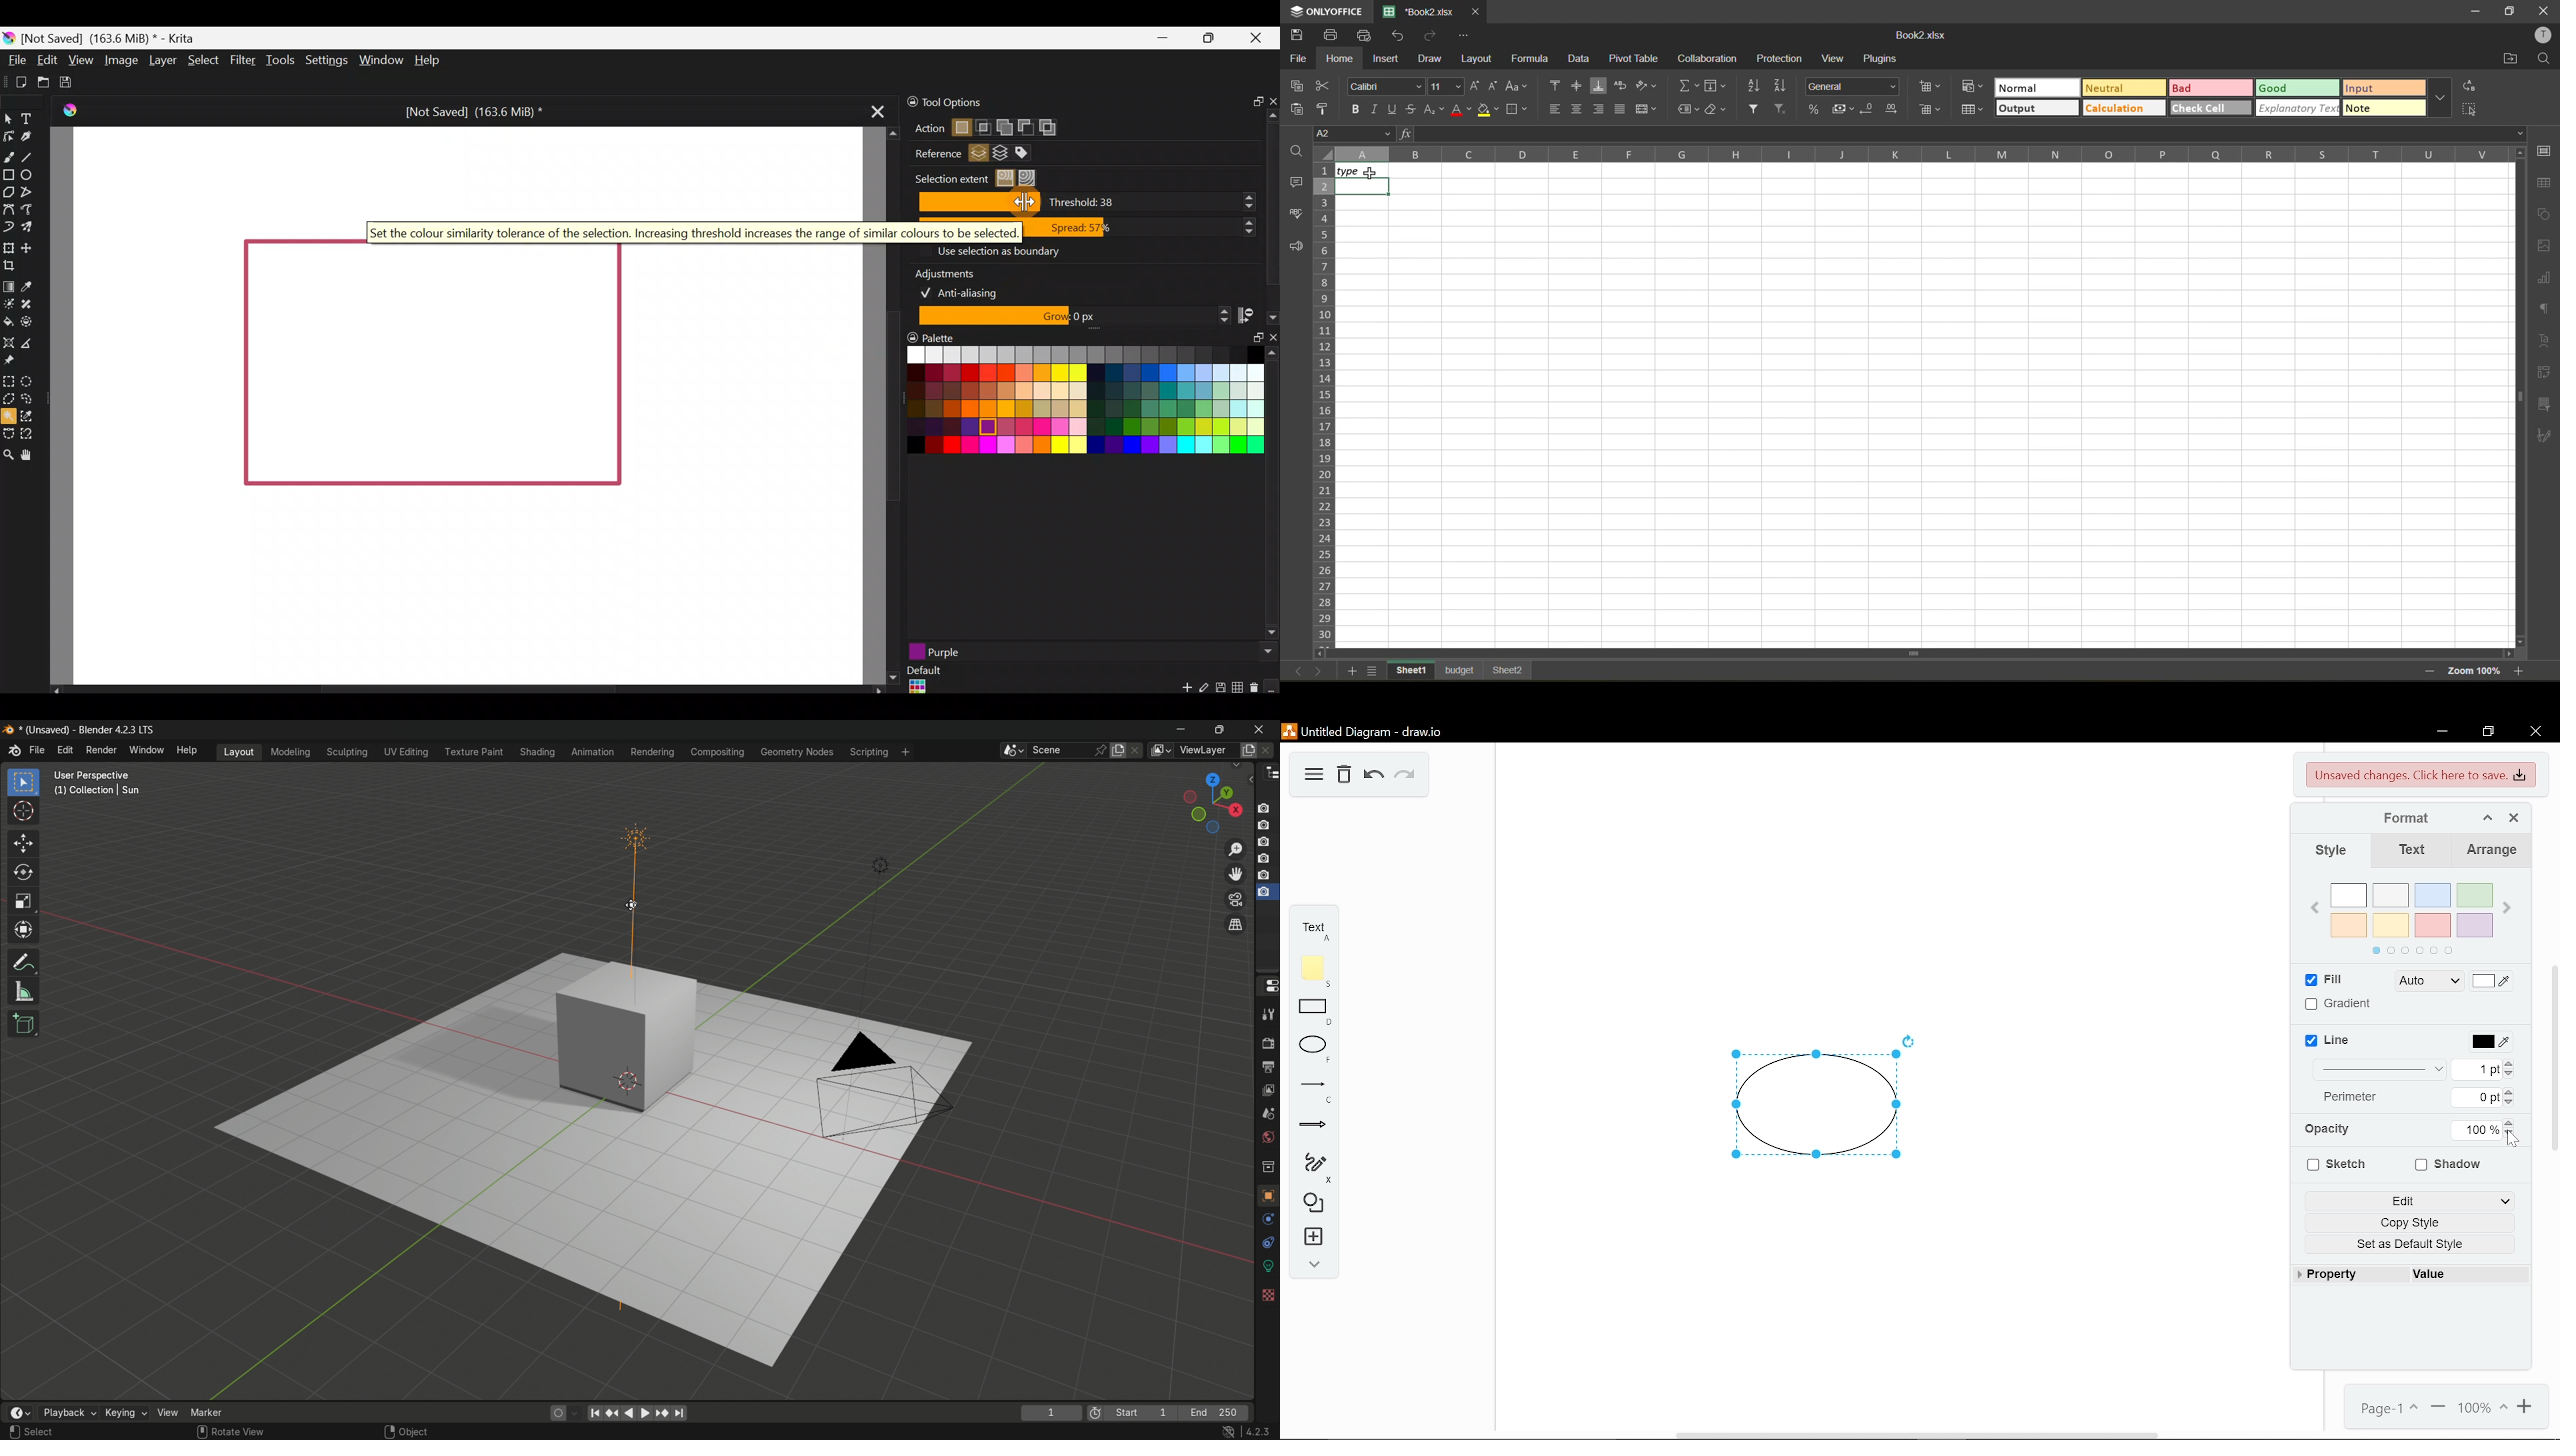  What do you see at coordinates (163, 59) in the screenshot?
I see `Layer` at bounding box center [163, 59].